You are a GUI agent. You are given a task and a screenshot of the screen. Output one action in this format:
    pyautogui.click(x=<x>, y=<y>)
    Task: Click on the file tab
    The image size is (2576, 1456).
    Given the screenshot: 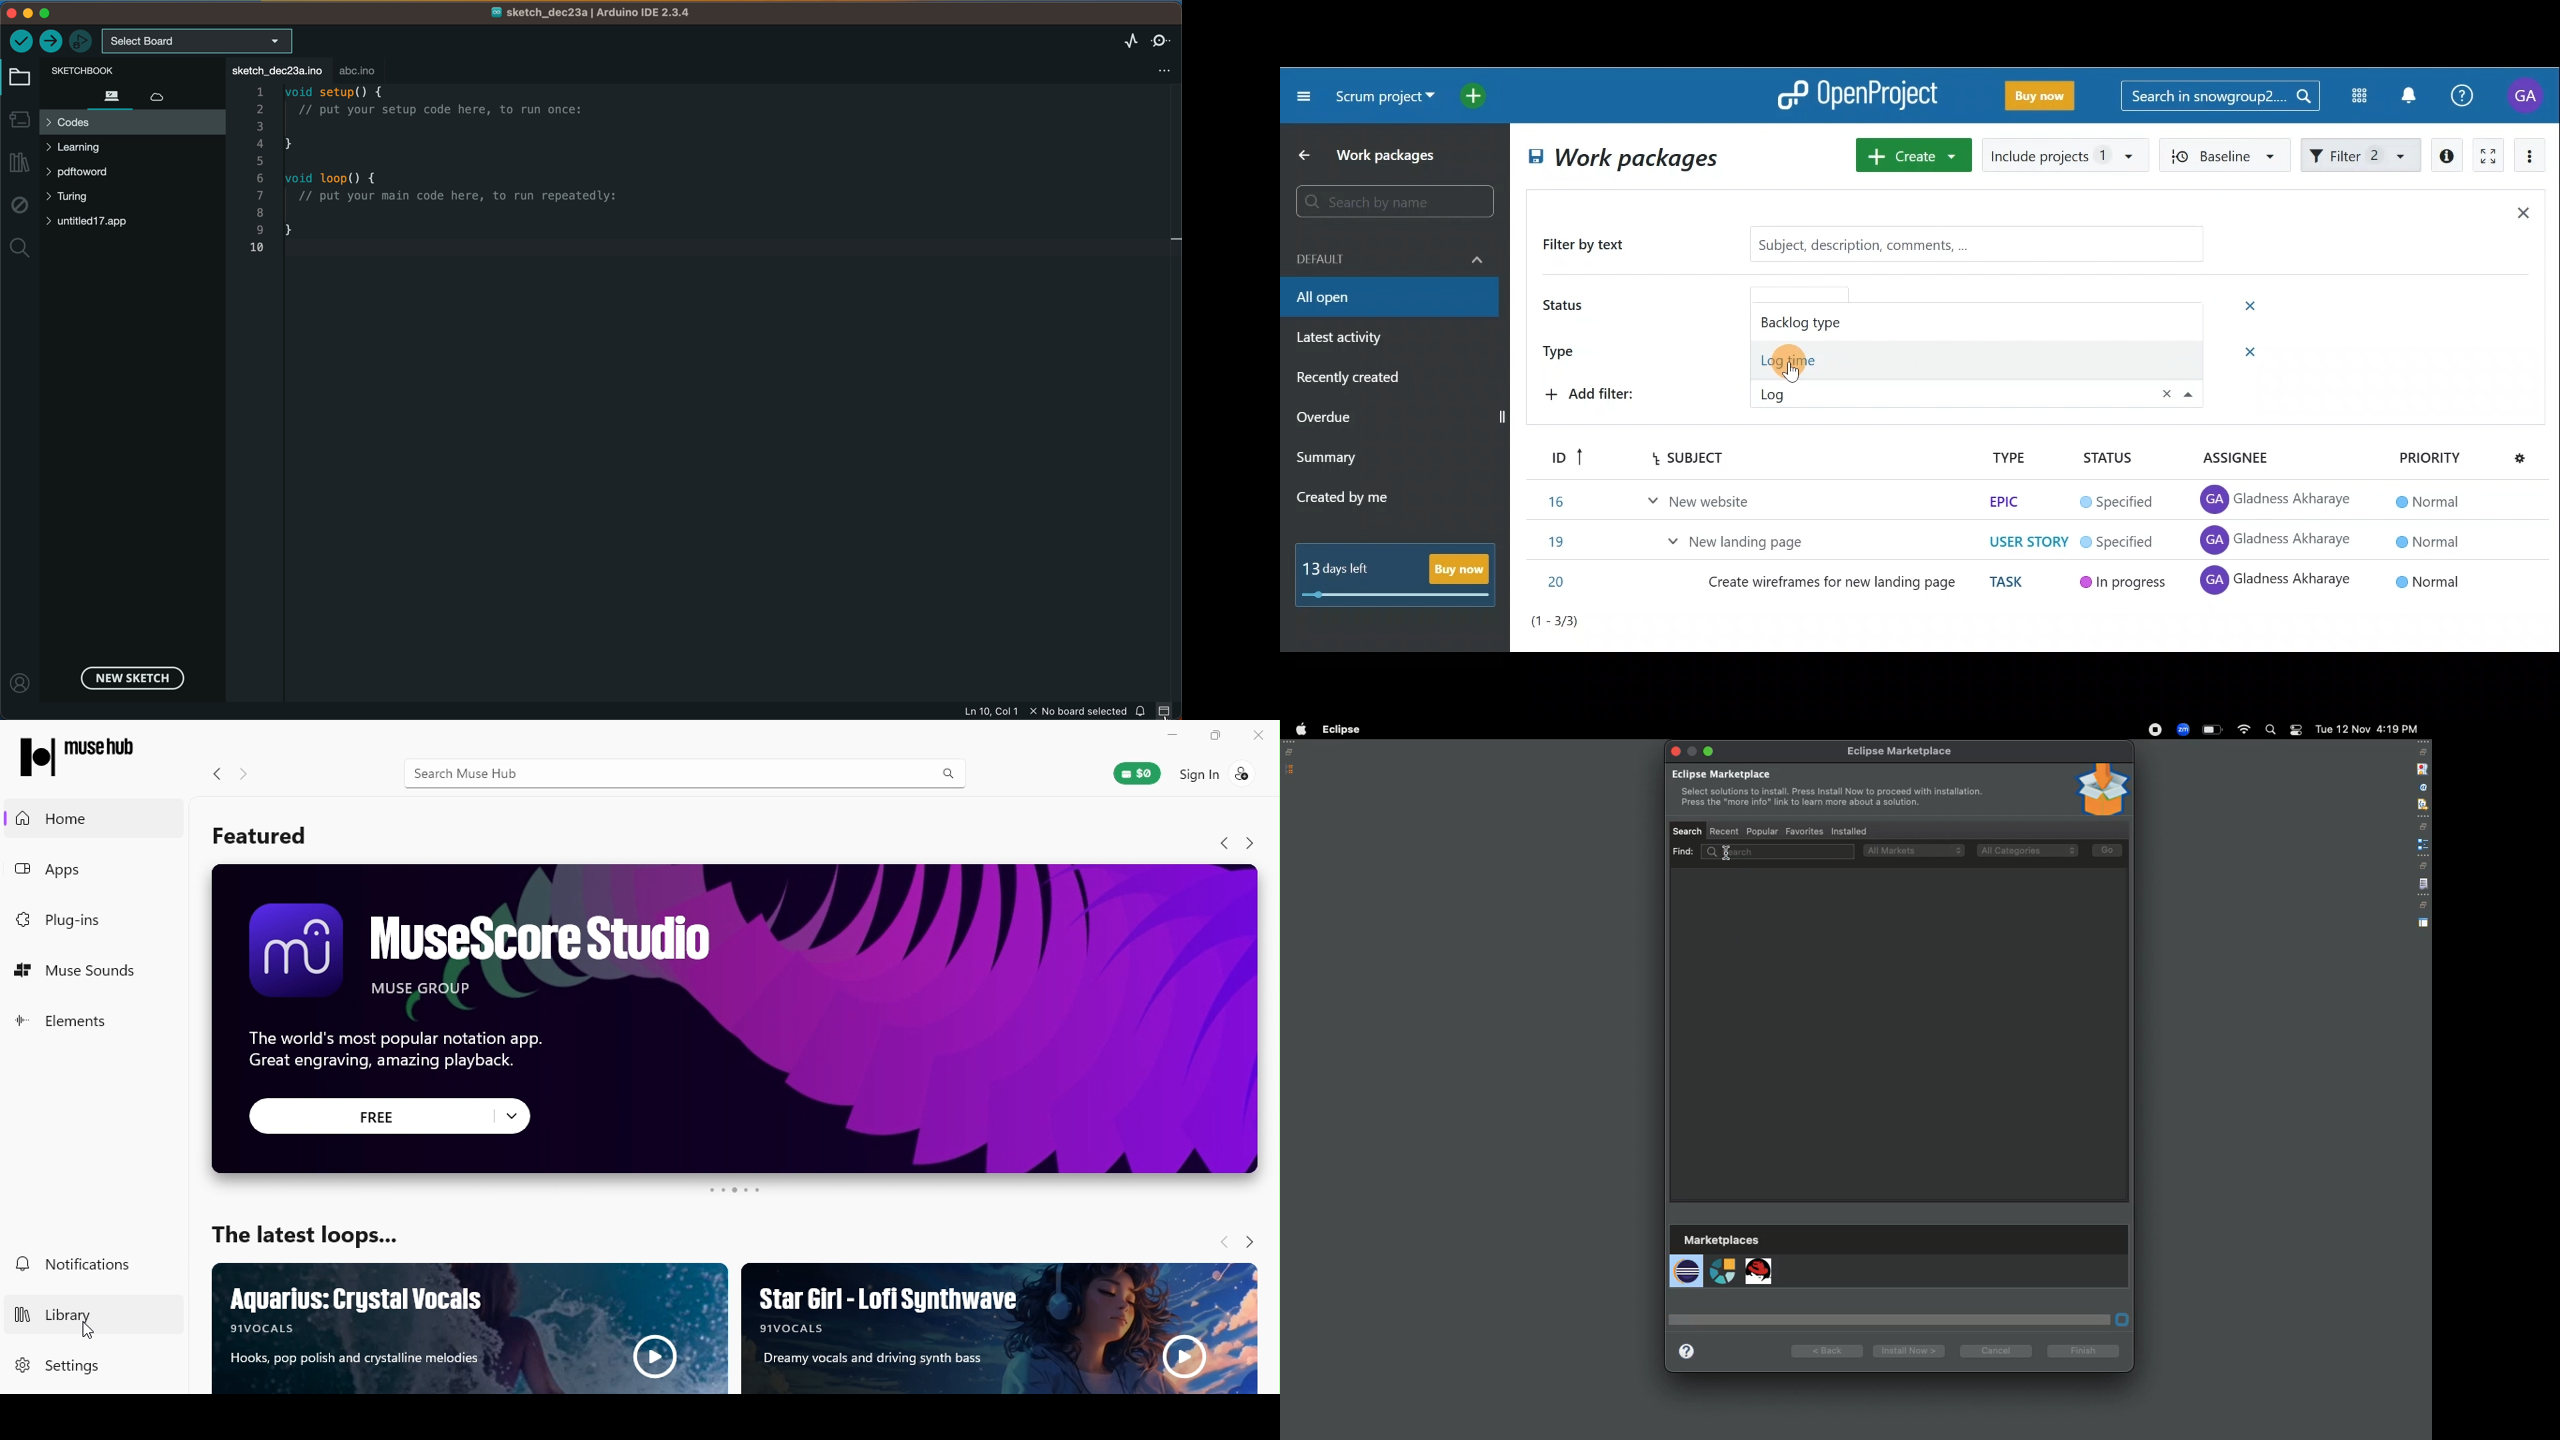 What is the action you would take?
    pyautogui.click(x=275, y=70)
    